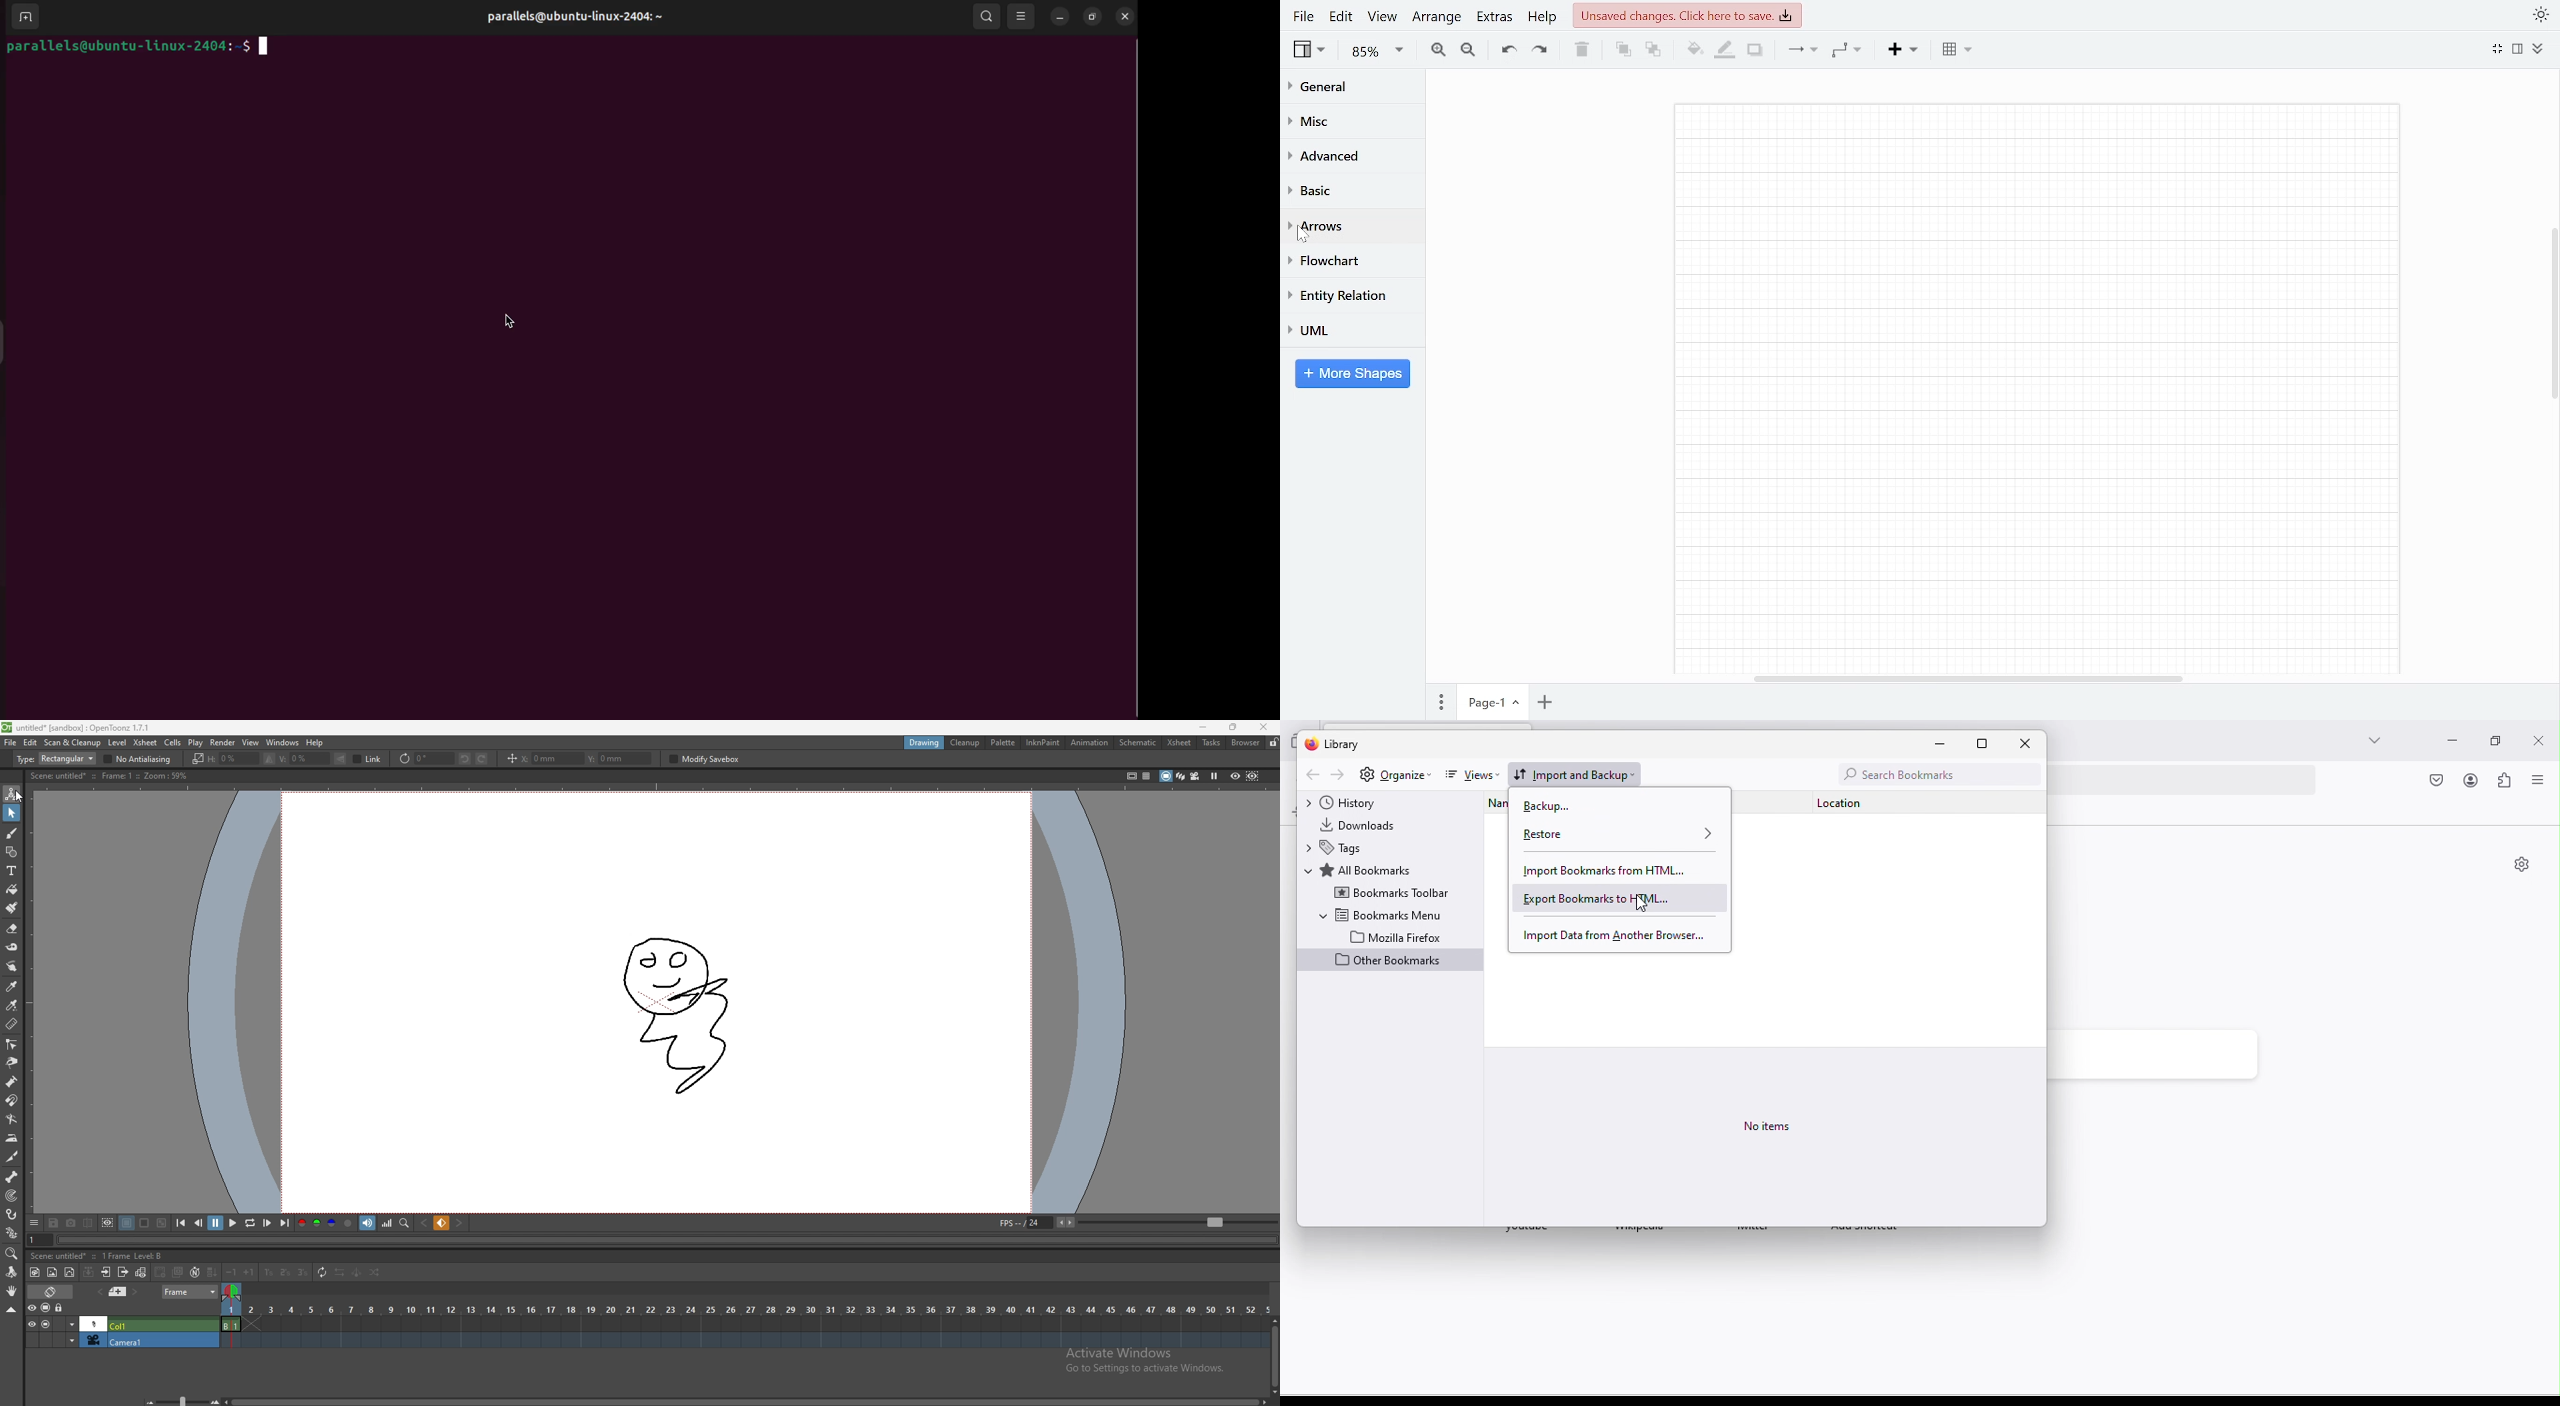 This screenshot has height=1428, width=2576. Describe the element at coordinates (1334, 330) in the screenshot. I see `UML` at that location.